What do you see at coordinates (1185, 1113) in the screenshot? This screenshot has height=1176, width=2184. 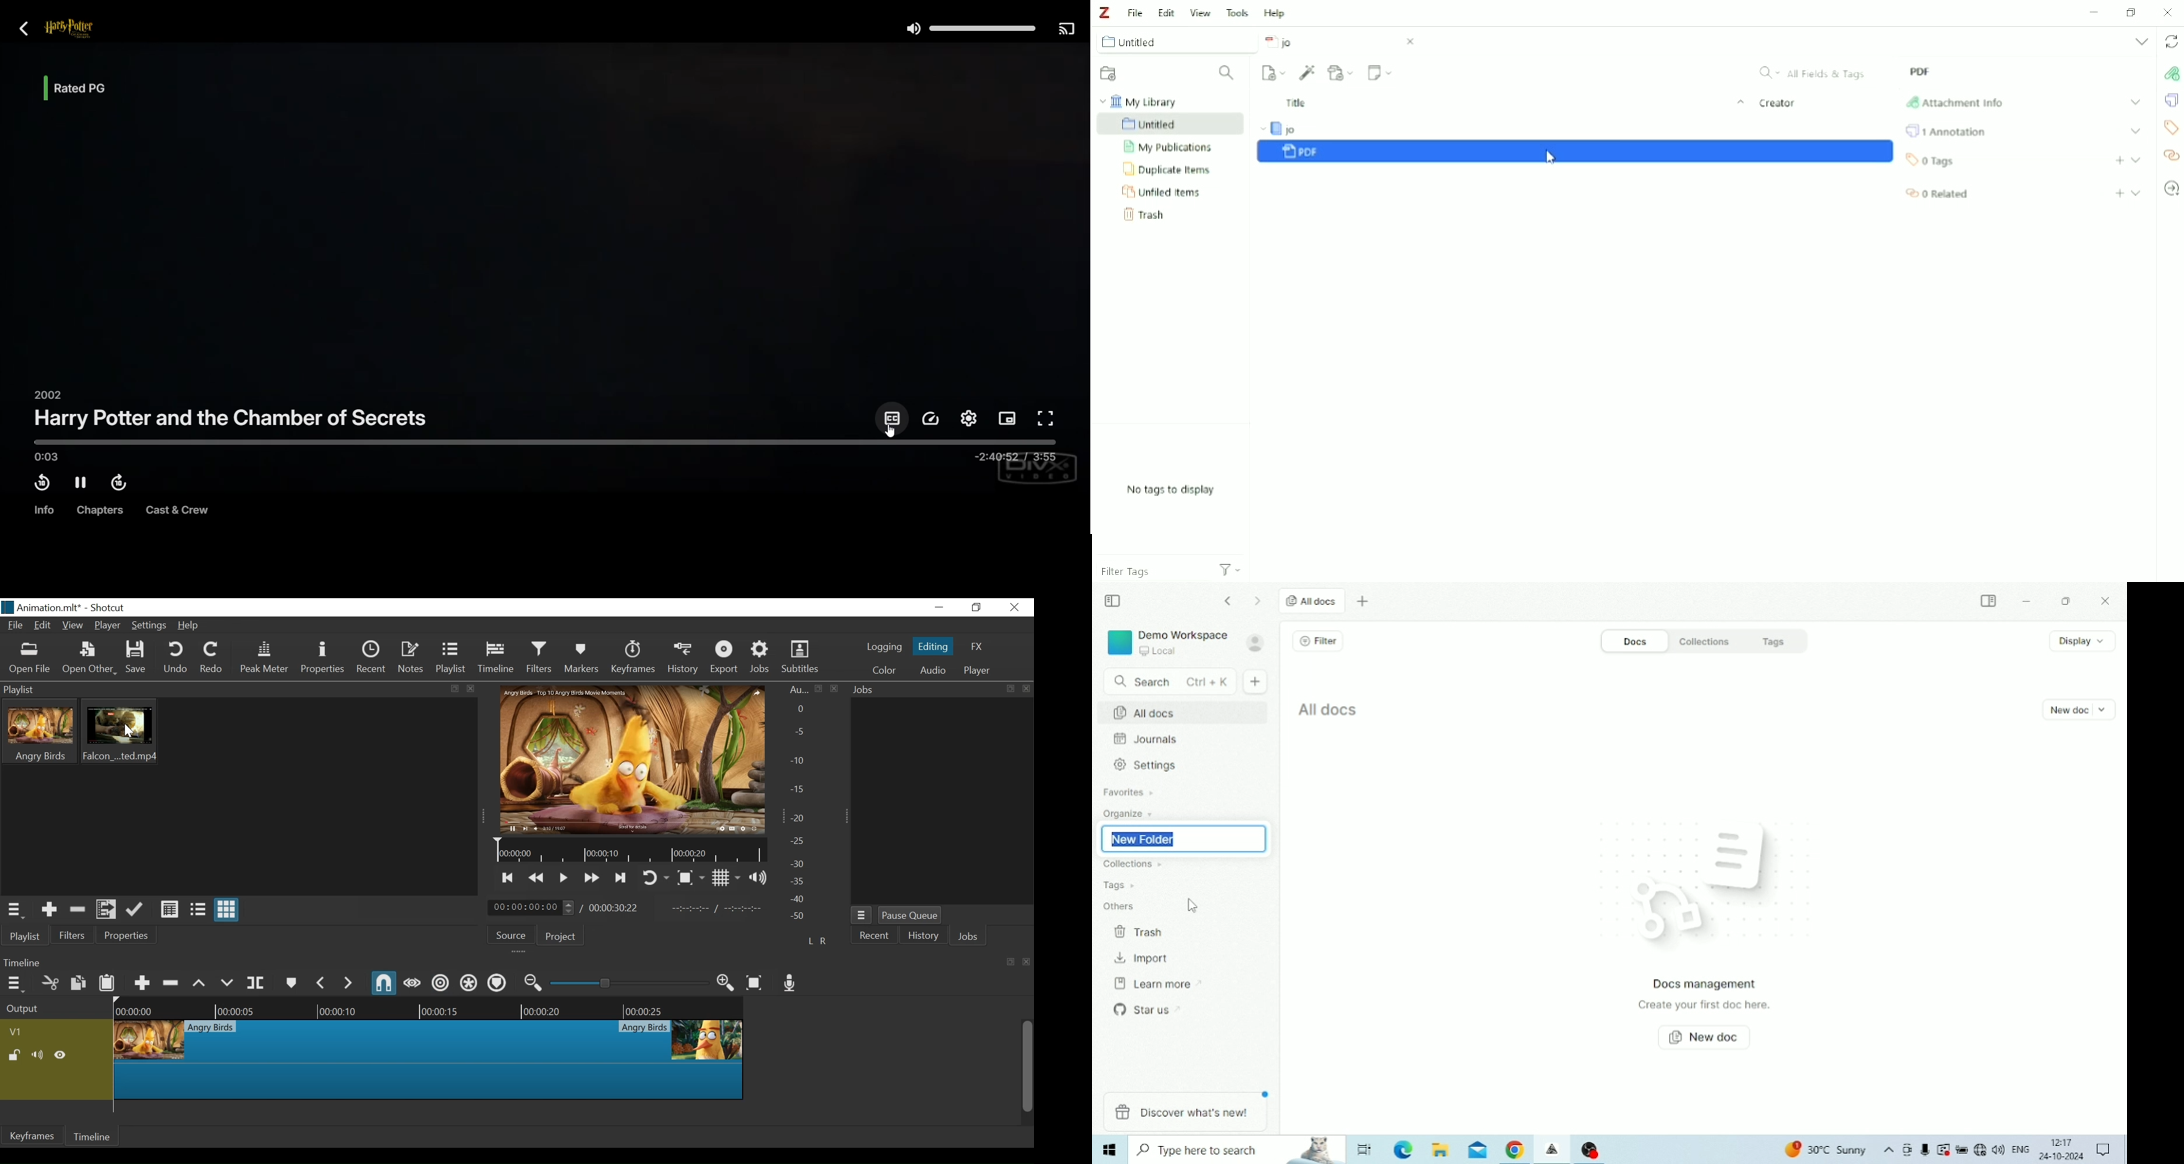 I see `Discover what's new!` at bounding box center [1185, 1113].